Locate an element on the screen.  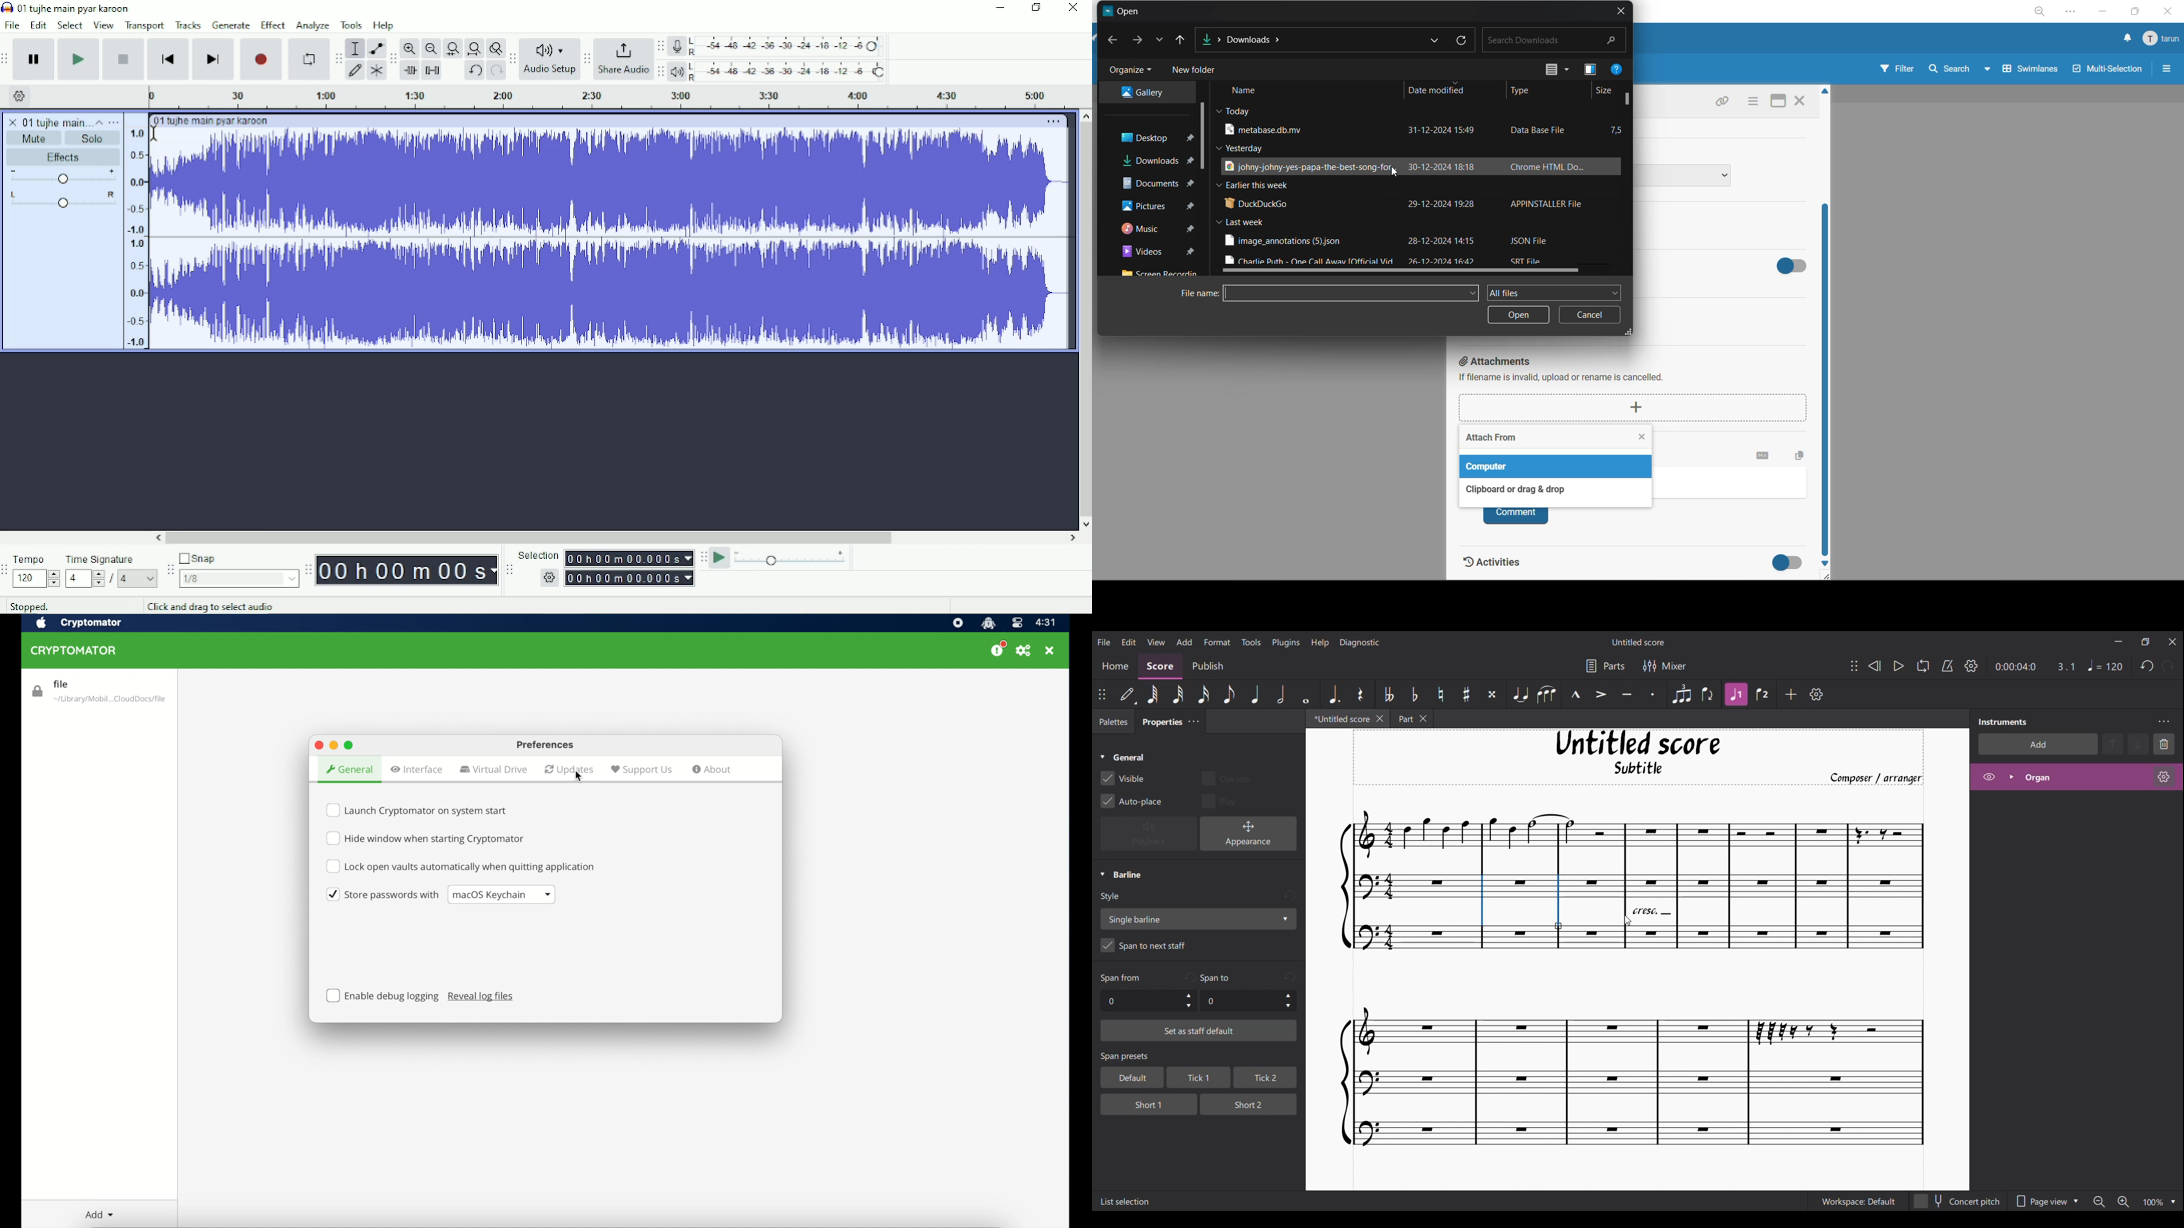
Audacity tools toolbar is located at coordinates (338, 58).